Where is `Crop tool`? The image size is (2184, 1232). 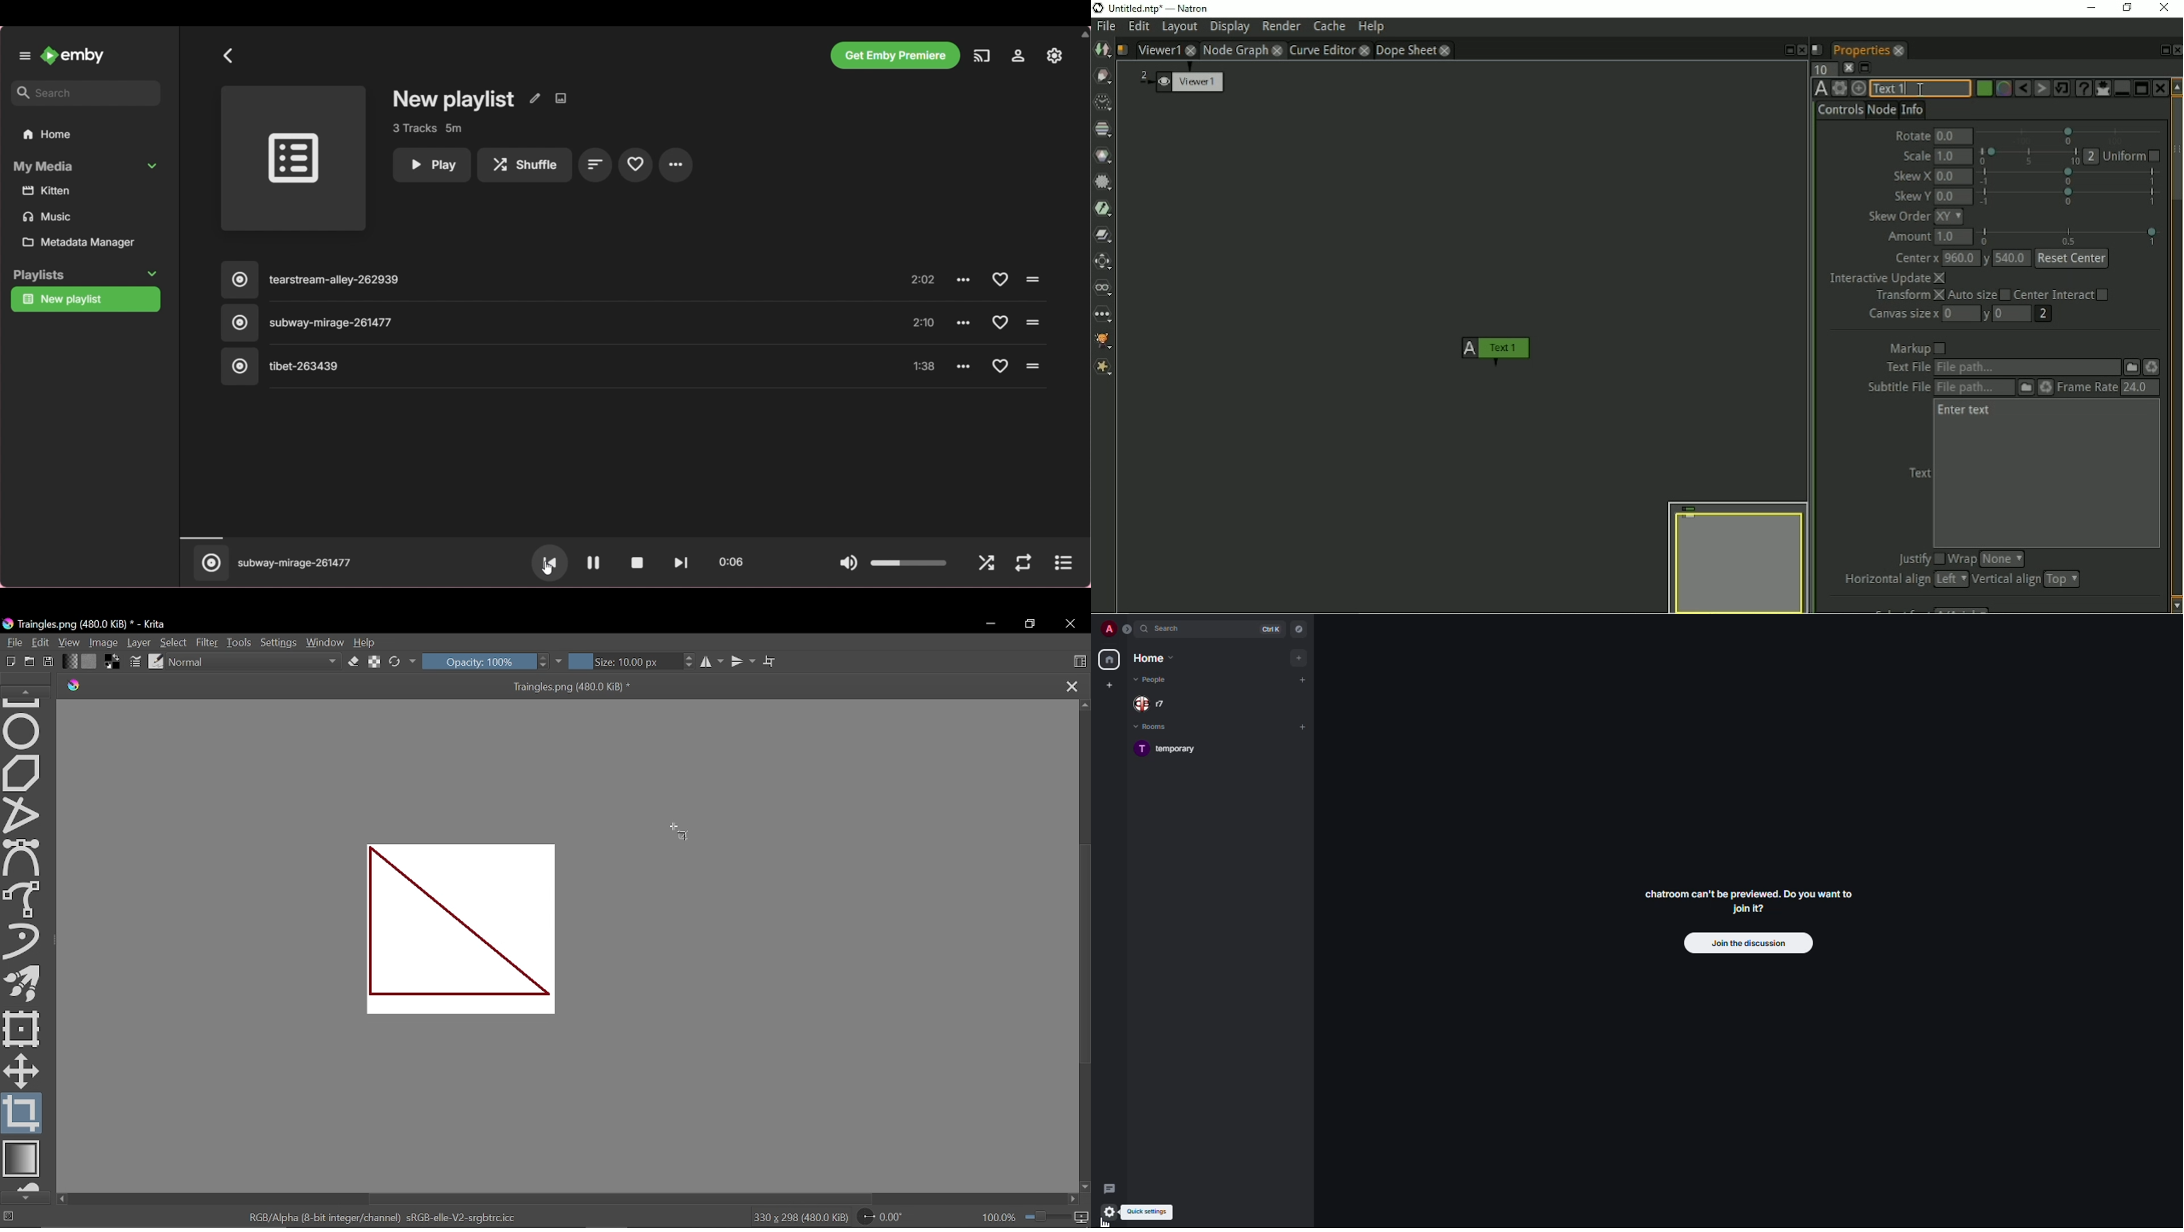 Crop tool is located at coordinates (22, 1114).